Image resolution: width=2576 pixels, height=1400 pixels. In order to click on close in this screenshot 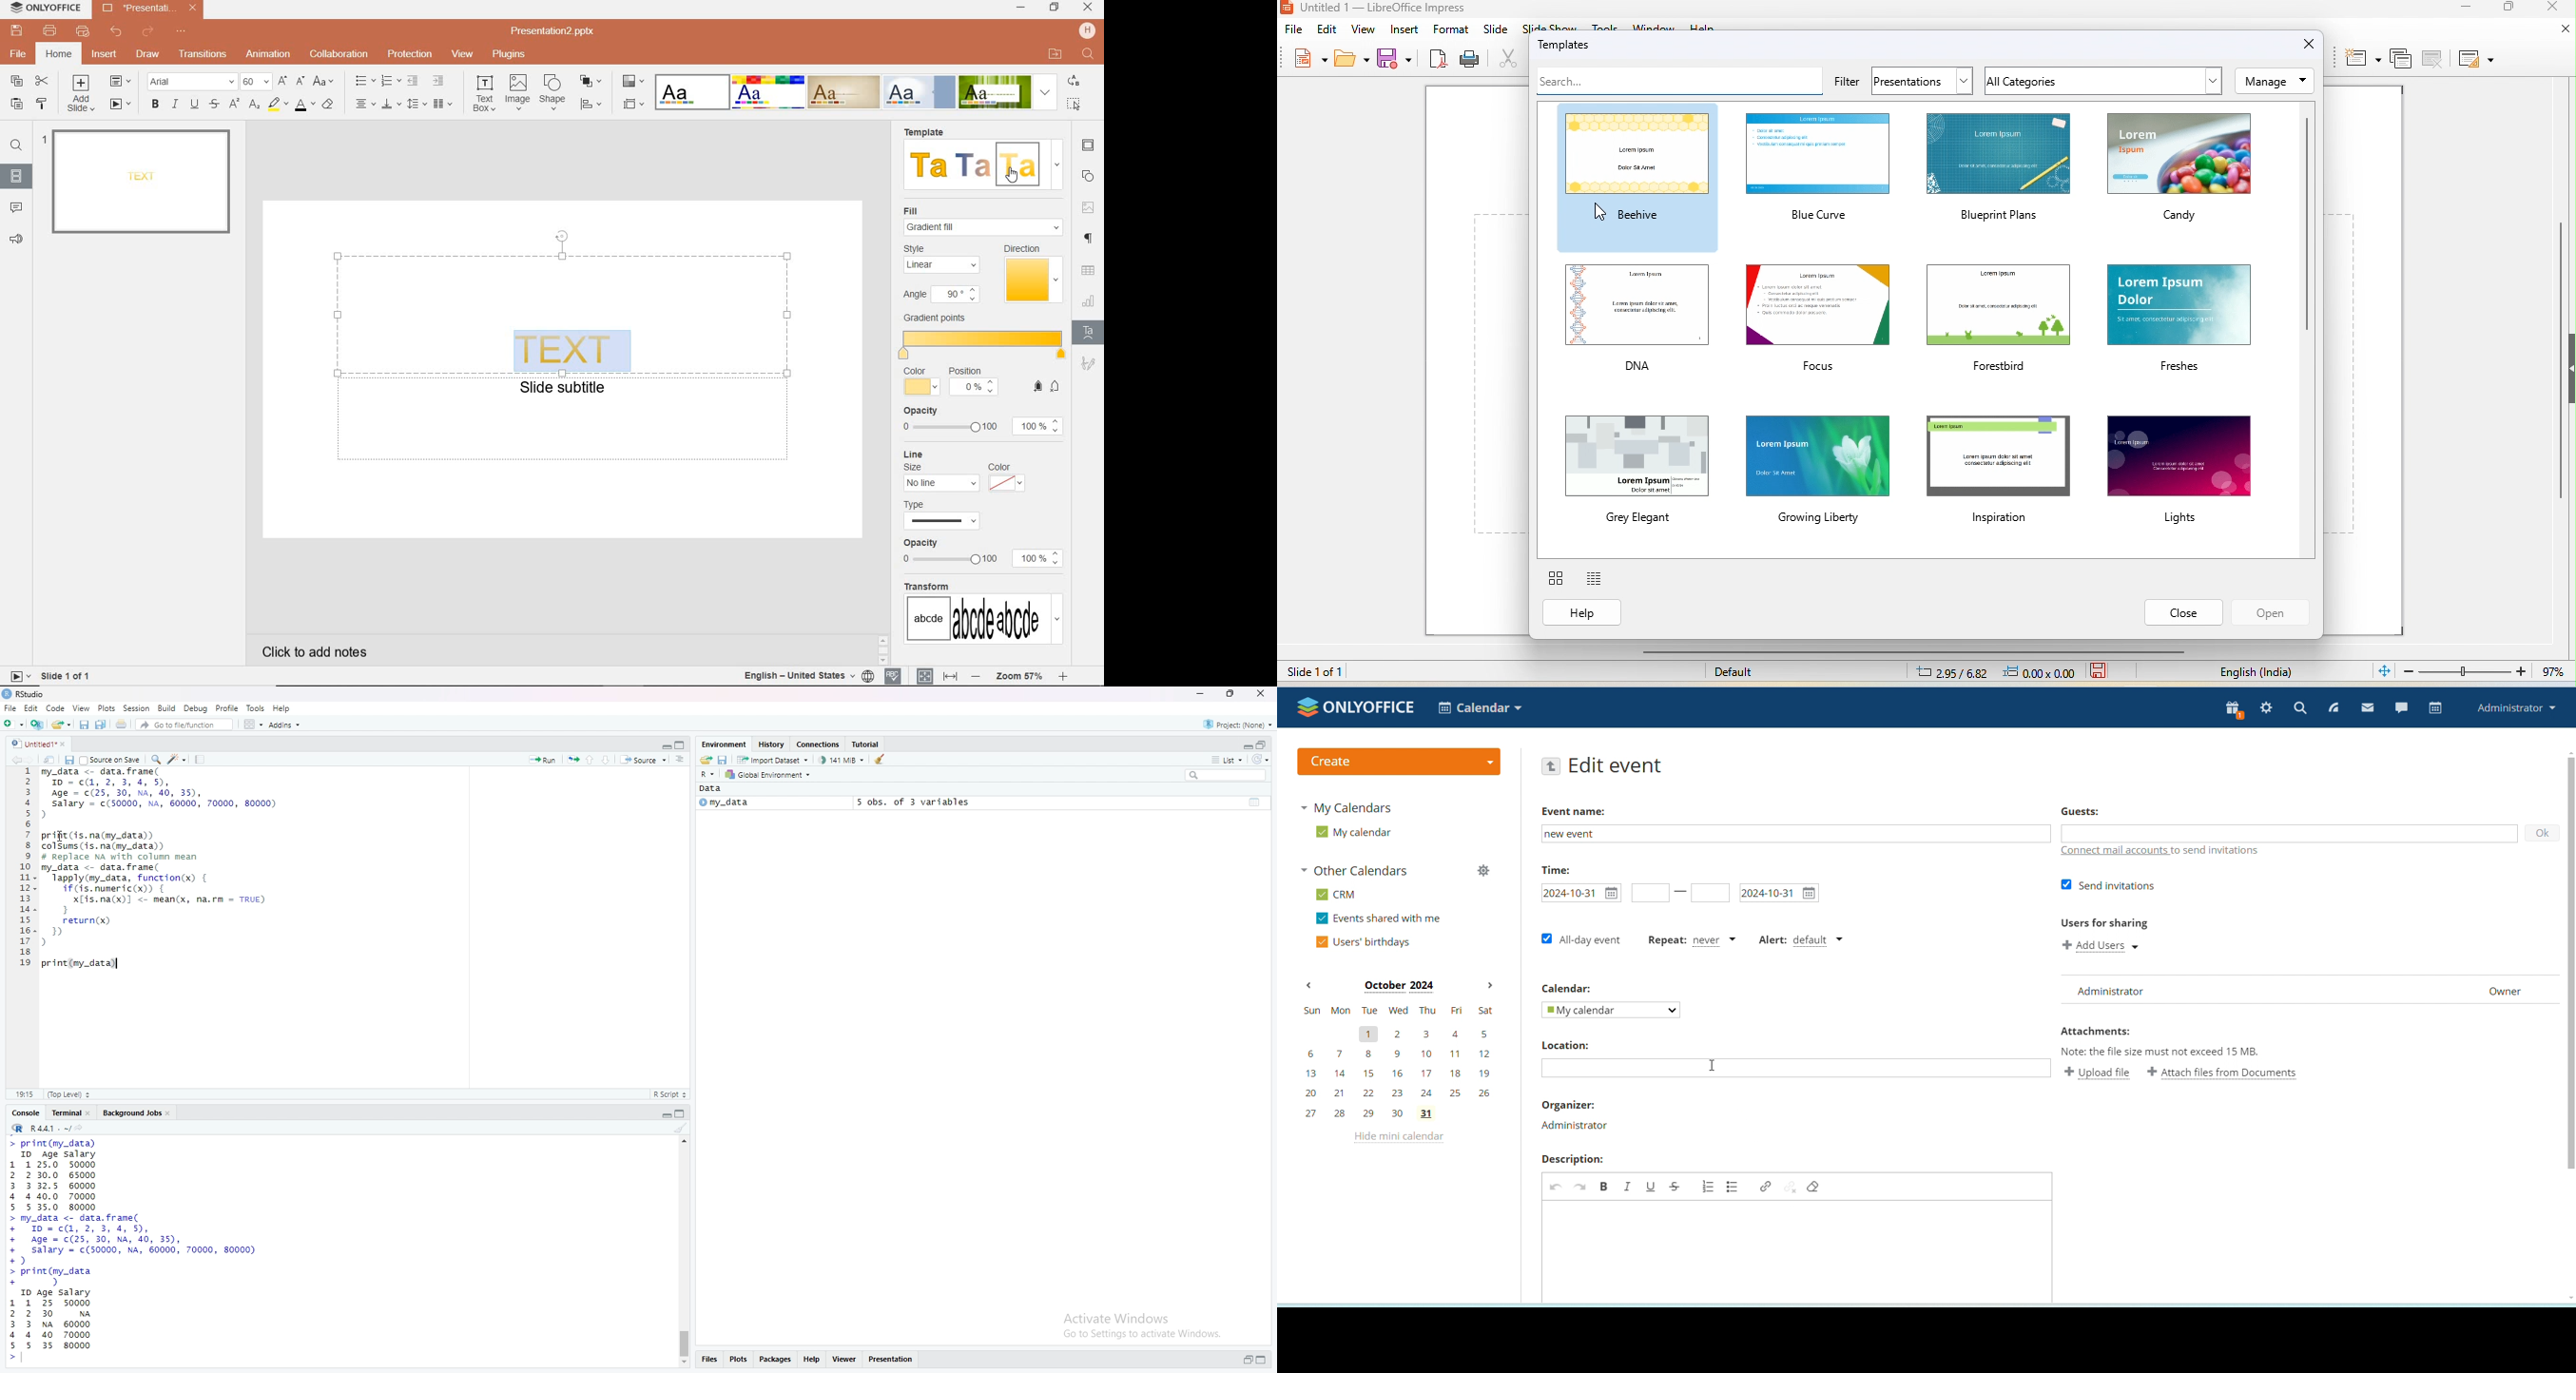, I will do `click(1263, 693)`.